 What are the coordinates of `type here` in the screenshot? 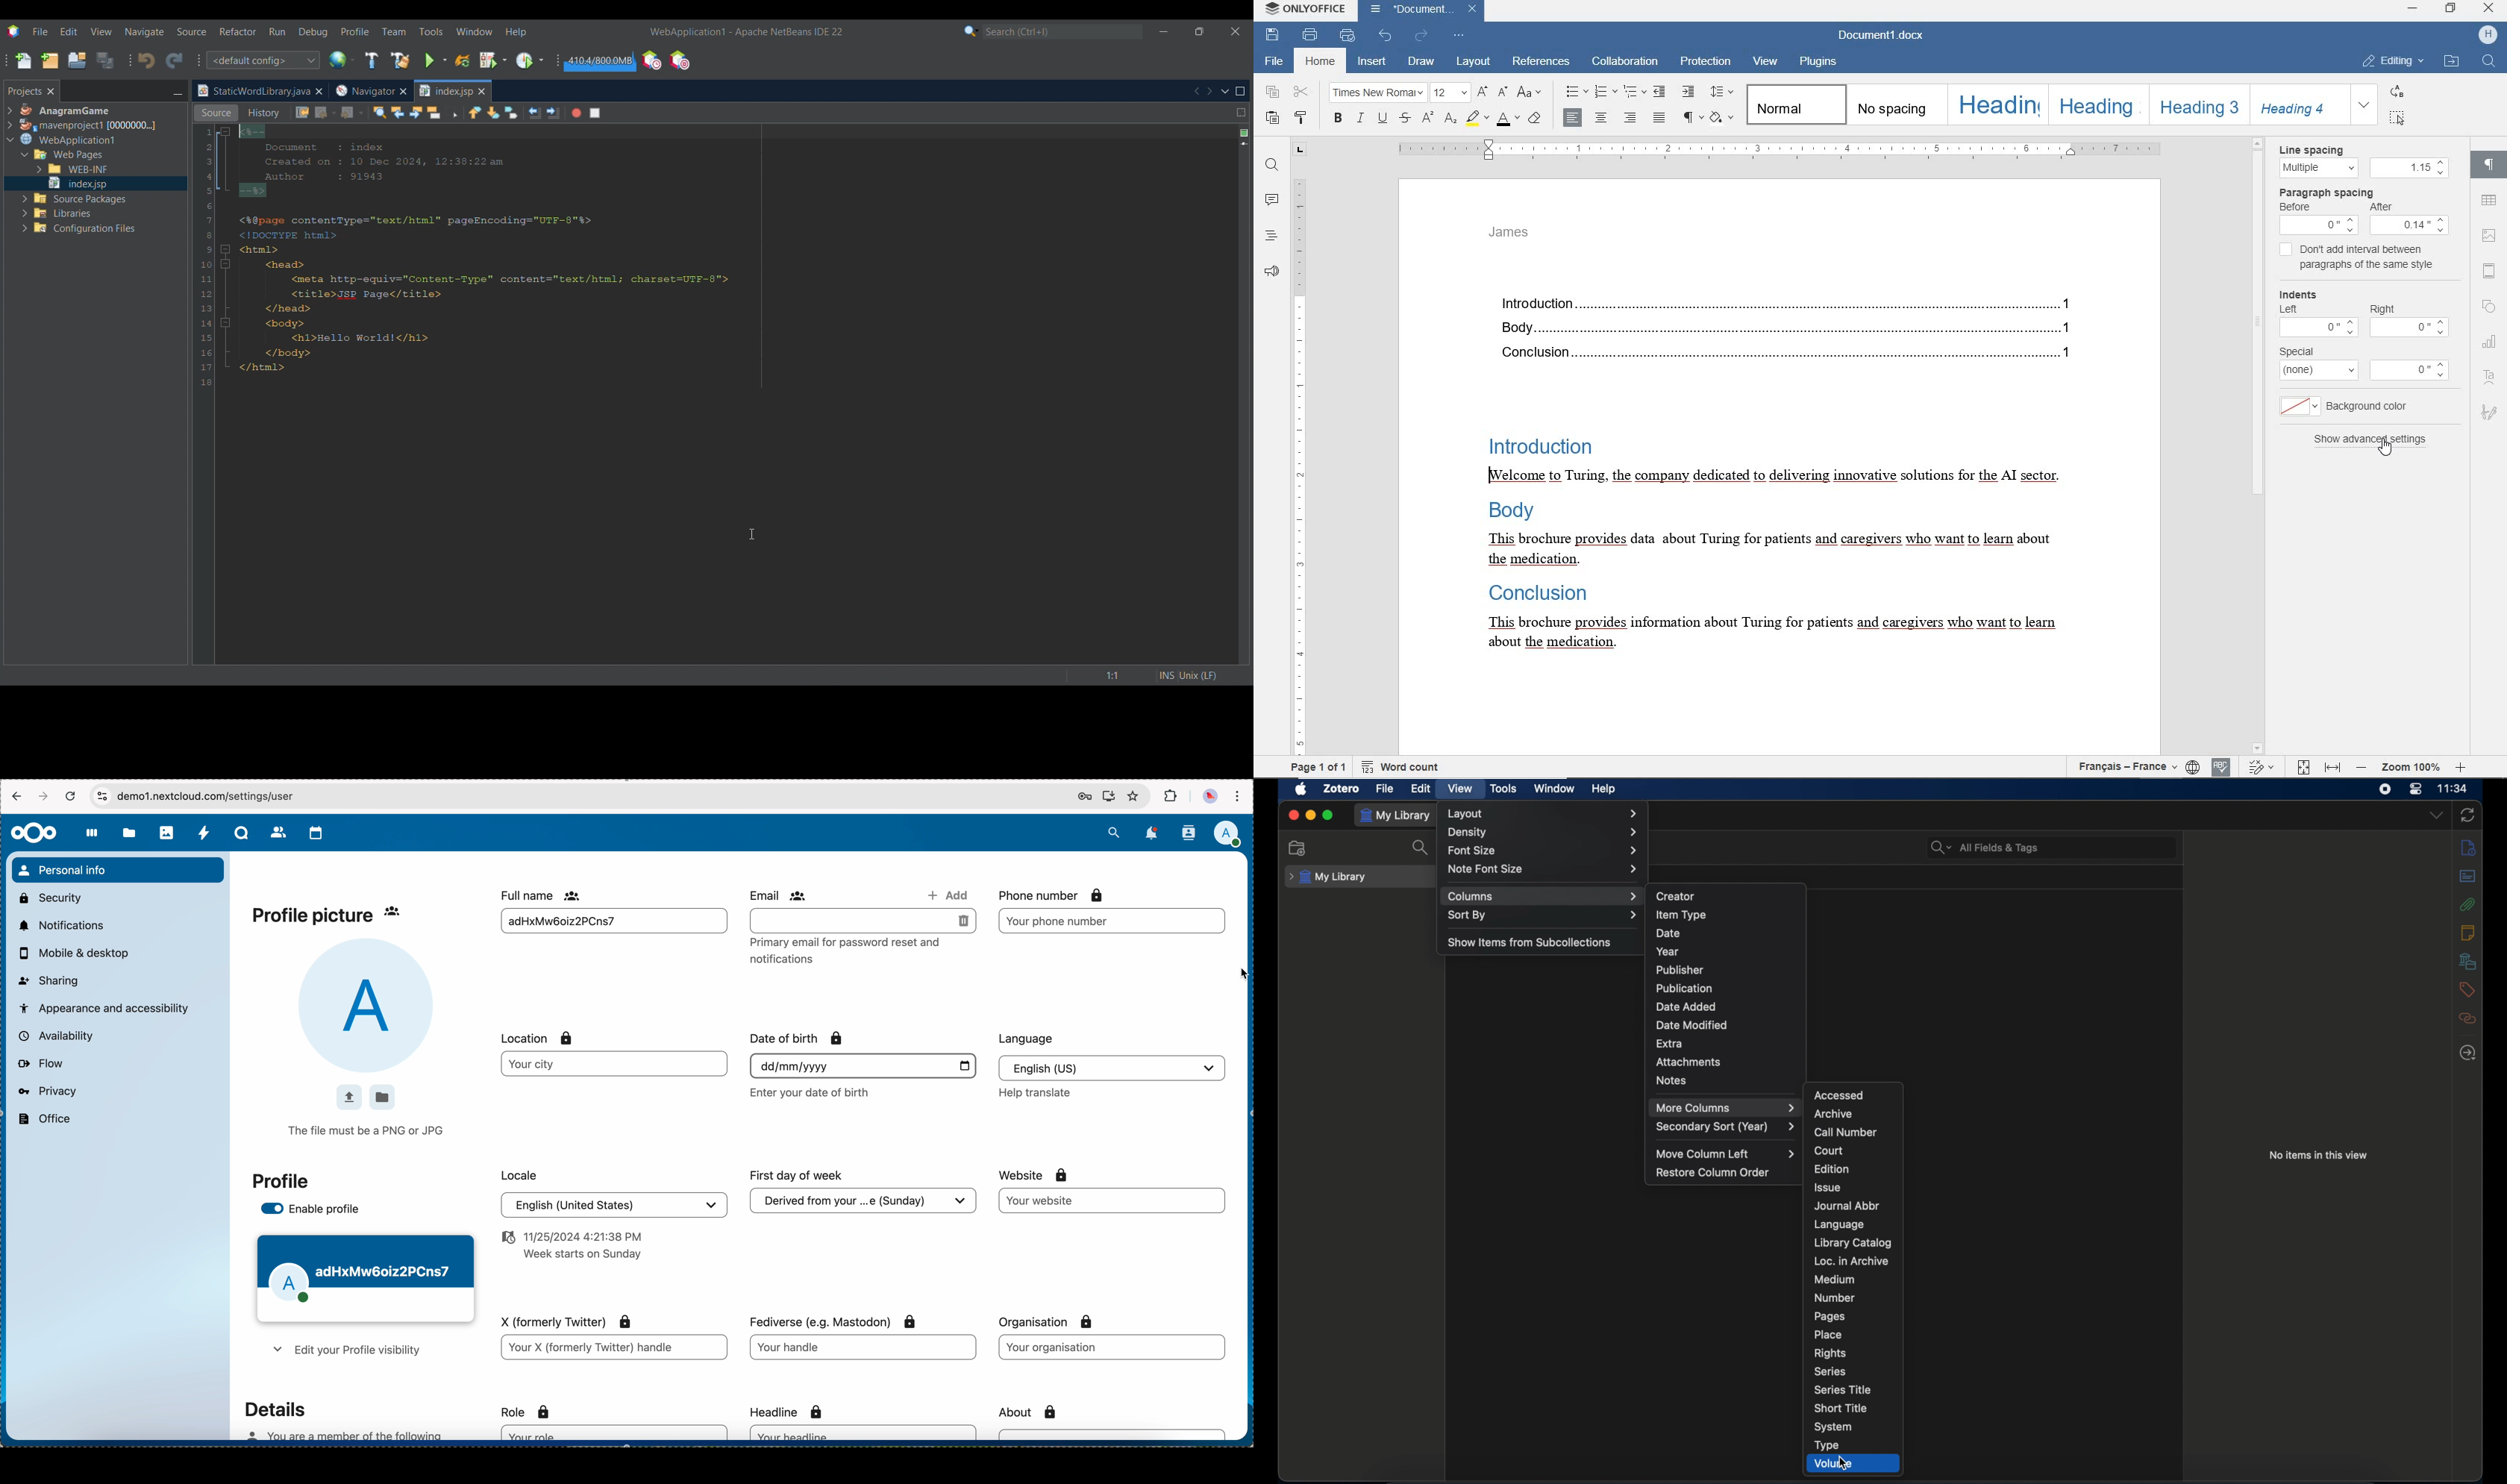 It's located at (1112, 1348).